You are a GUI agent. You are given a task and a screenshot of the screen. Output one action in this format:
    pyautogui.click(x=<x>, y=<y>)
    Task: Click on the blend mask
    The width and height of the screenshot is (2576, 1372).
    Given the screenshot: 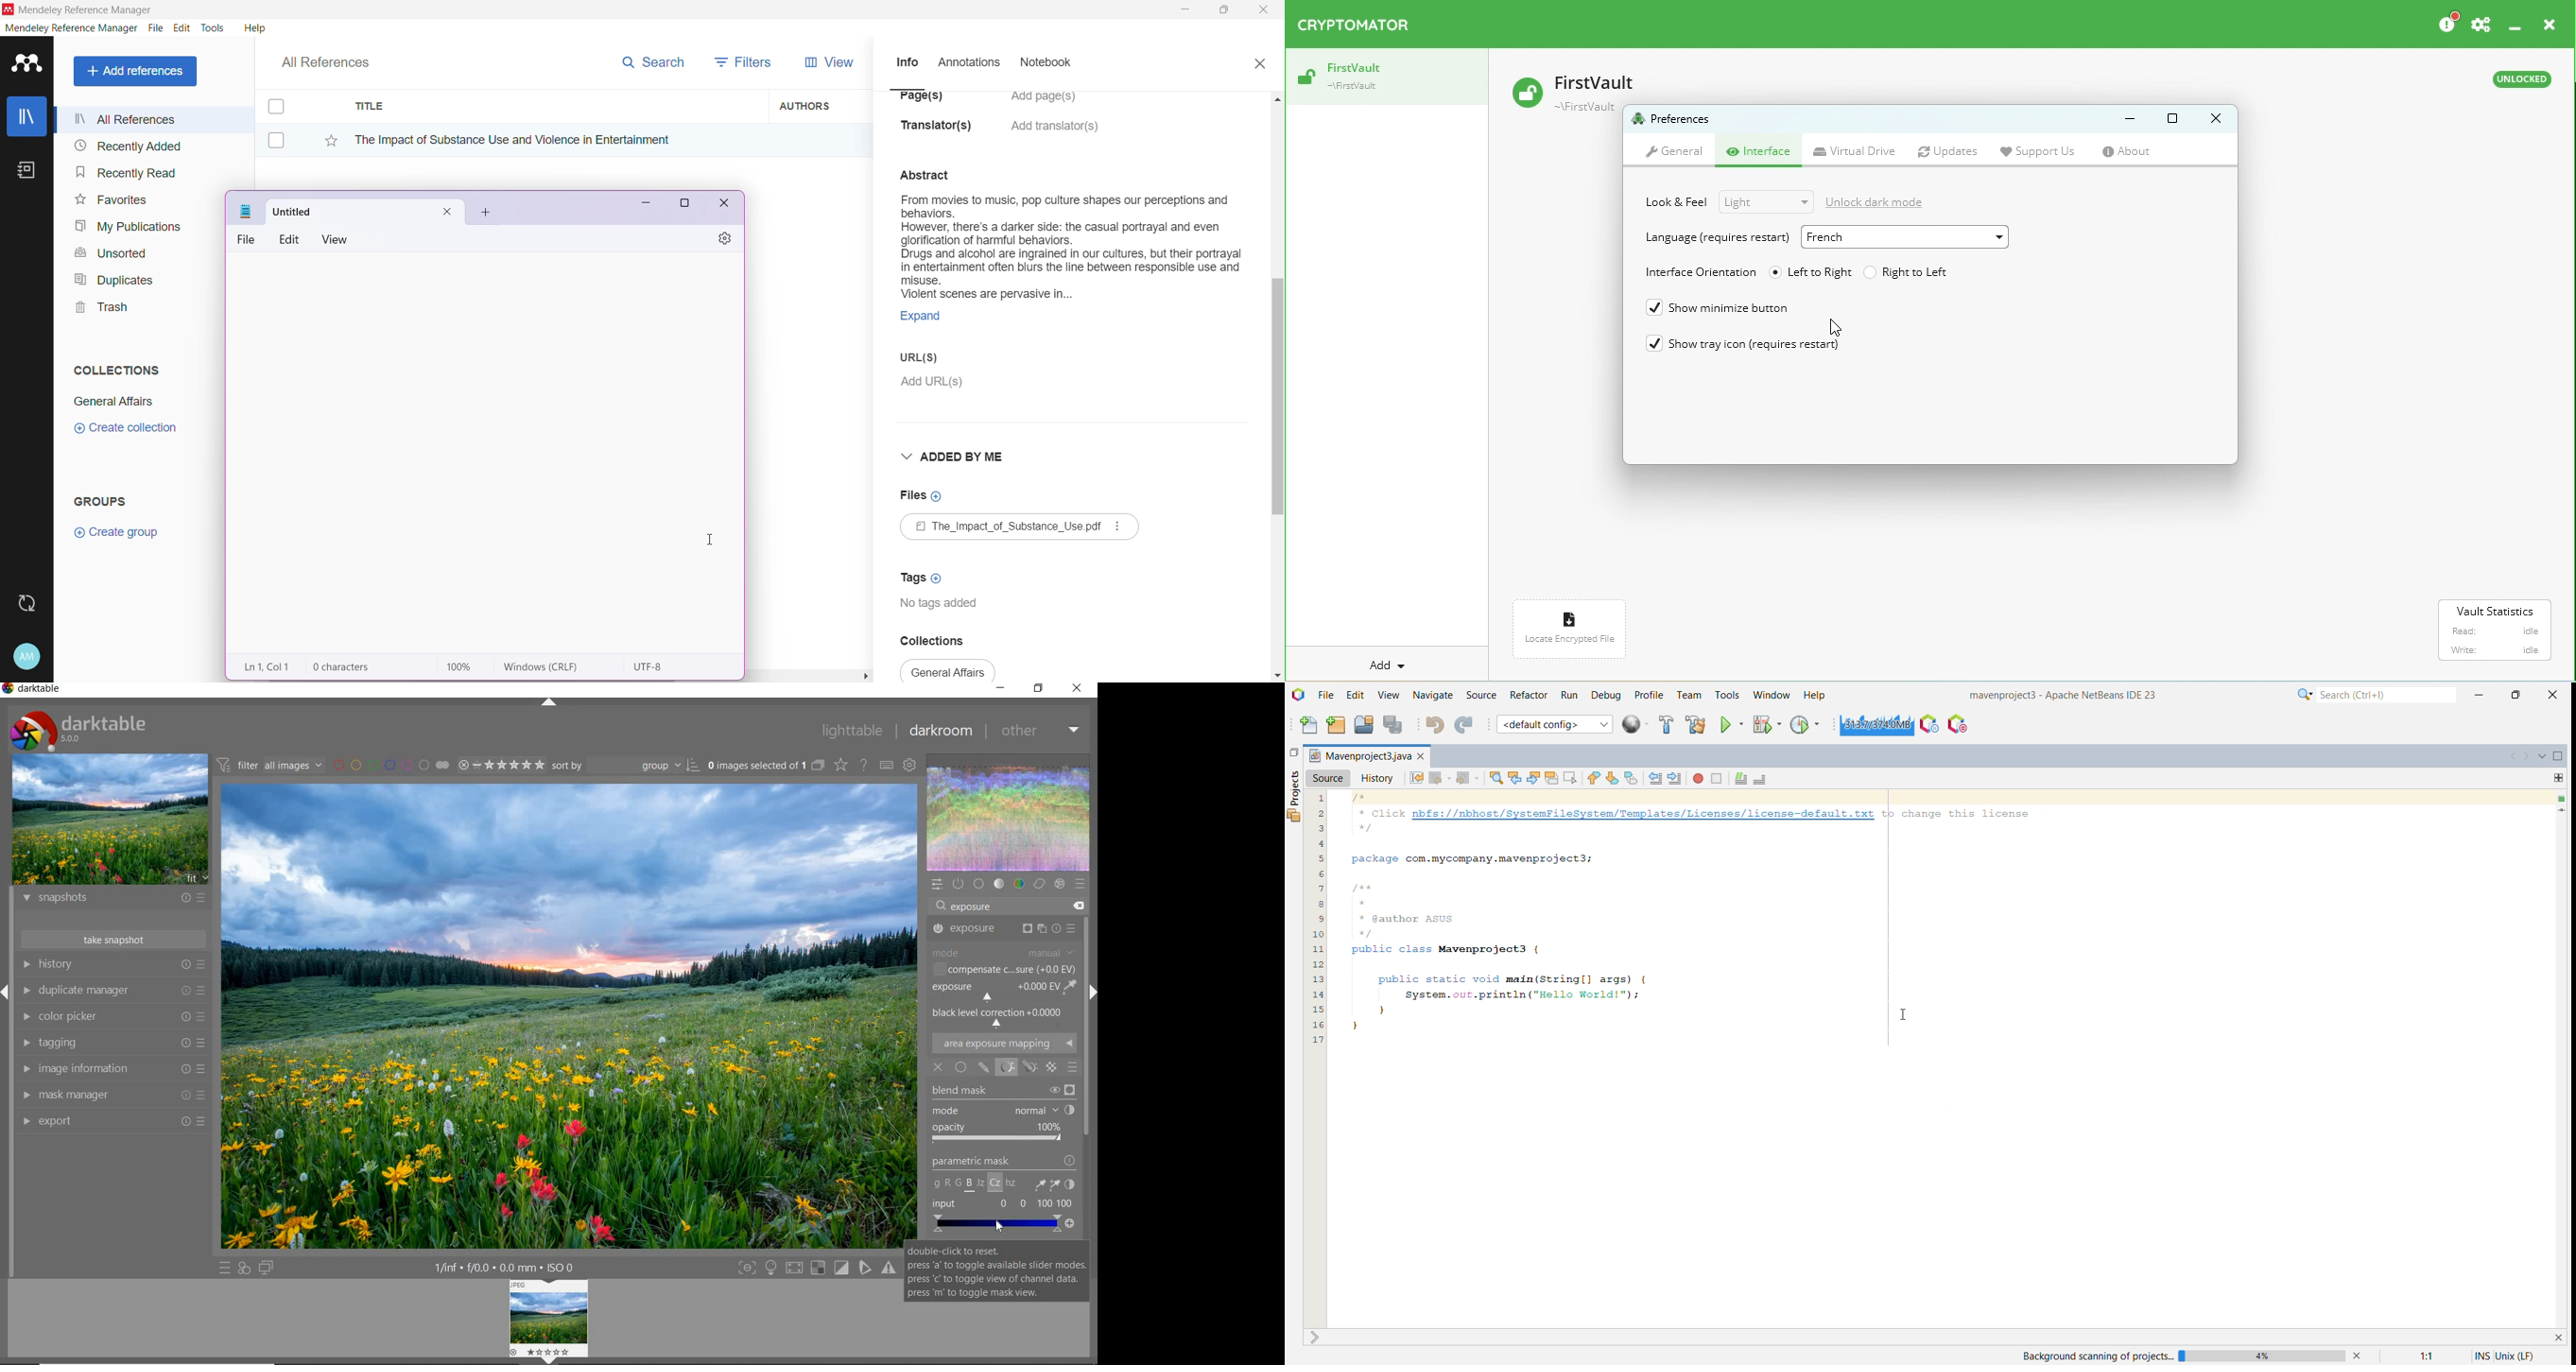 What is the action you would take?
    pyautogui.click(x=1004, y=1092)
    